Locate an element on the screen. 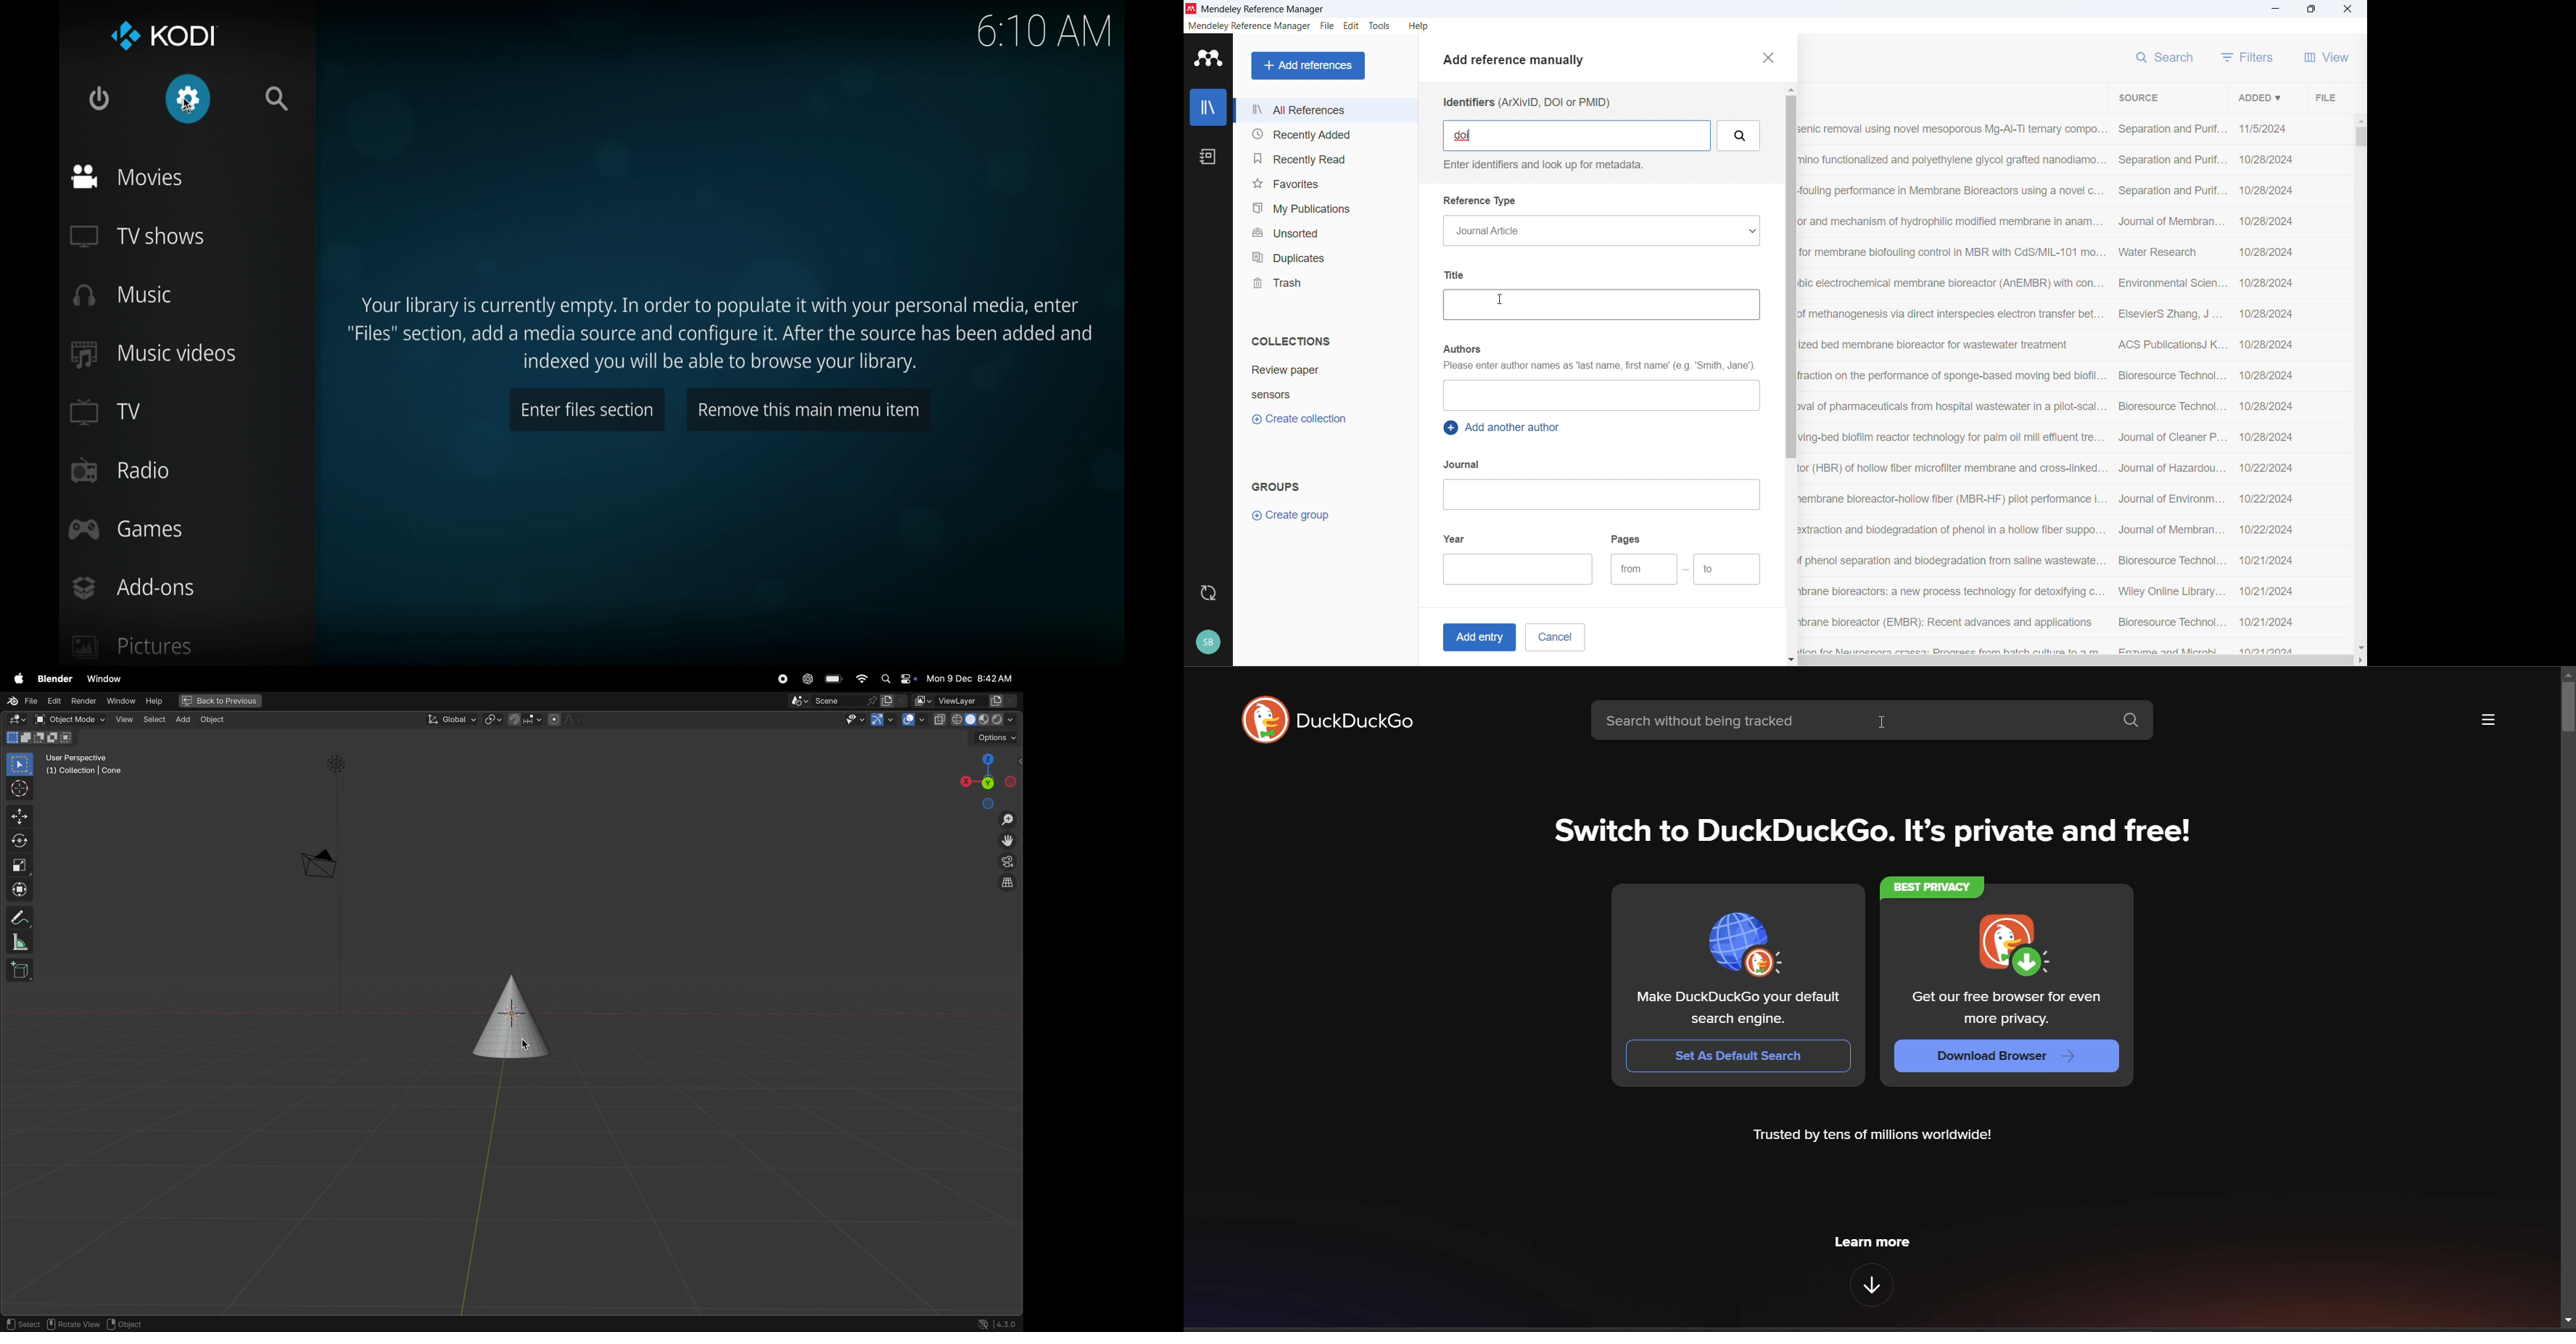  Collection 2  is located at coordinates (1327, 394).